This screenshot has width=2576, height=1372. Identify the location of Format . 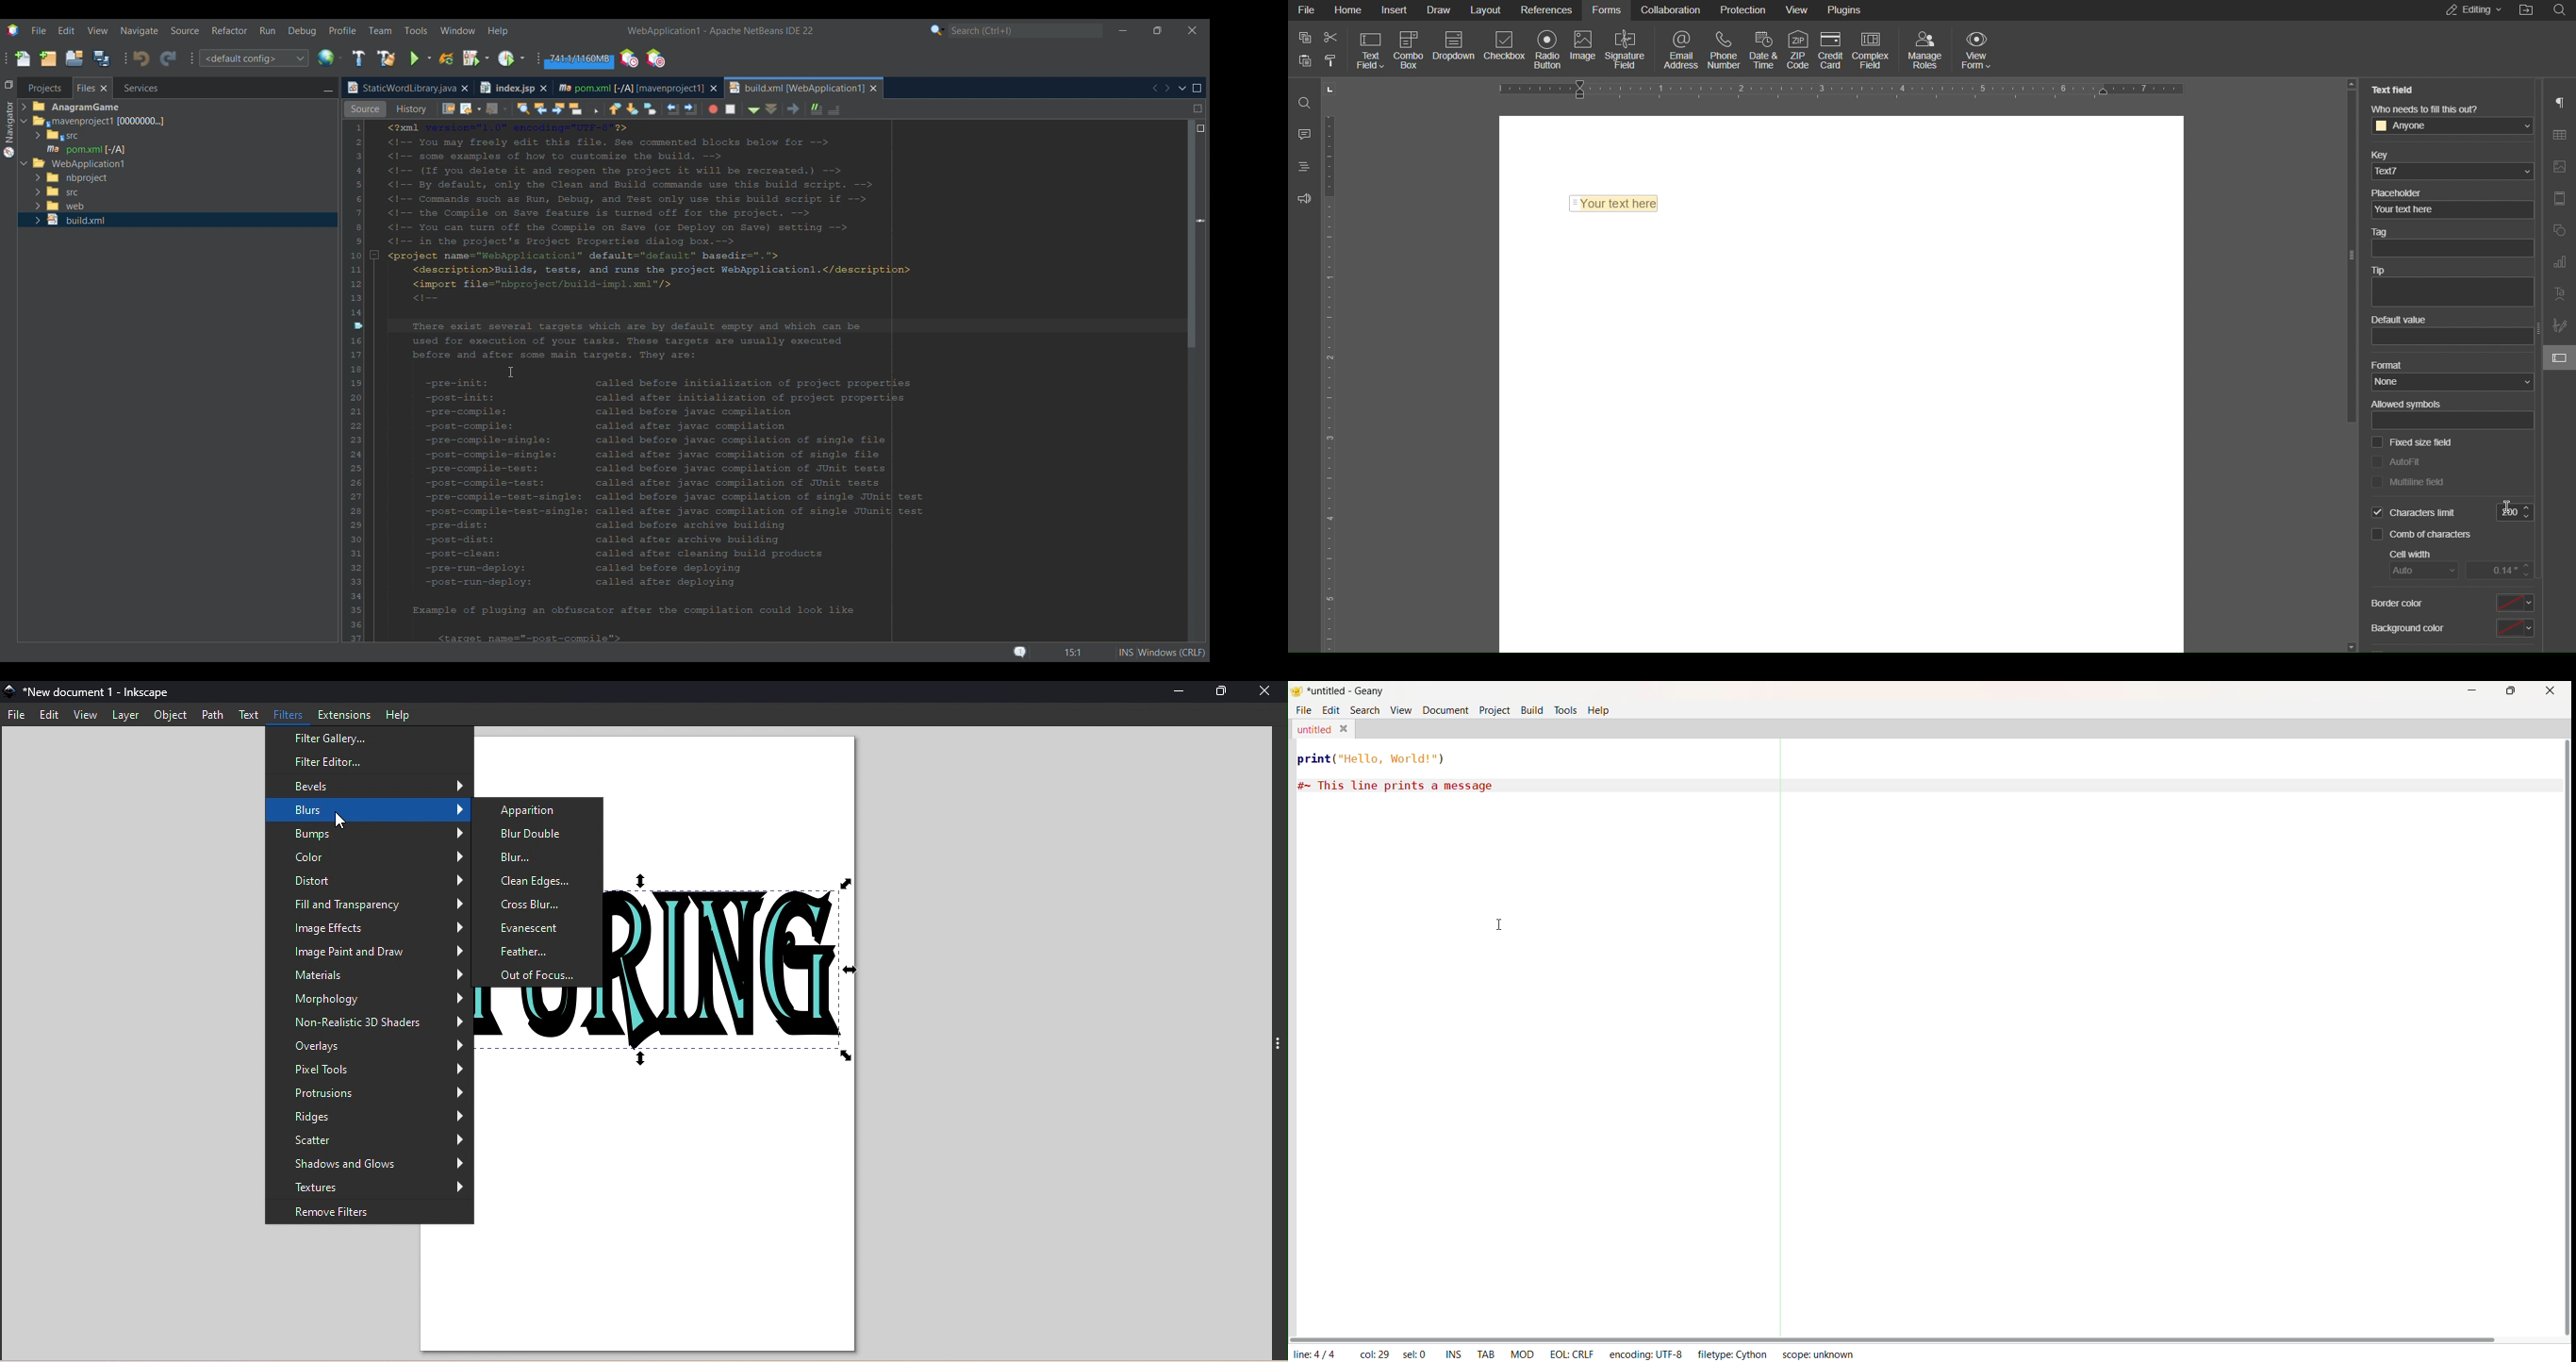
(2447, 376).